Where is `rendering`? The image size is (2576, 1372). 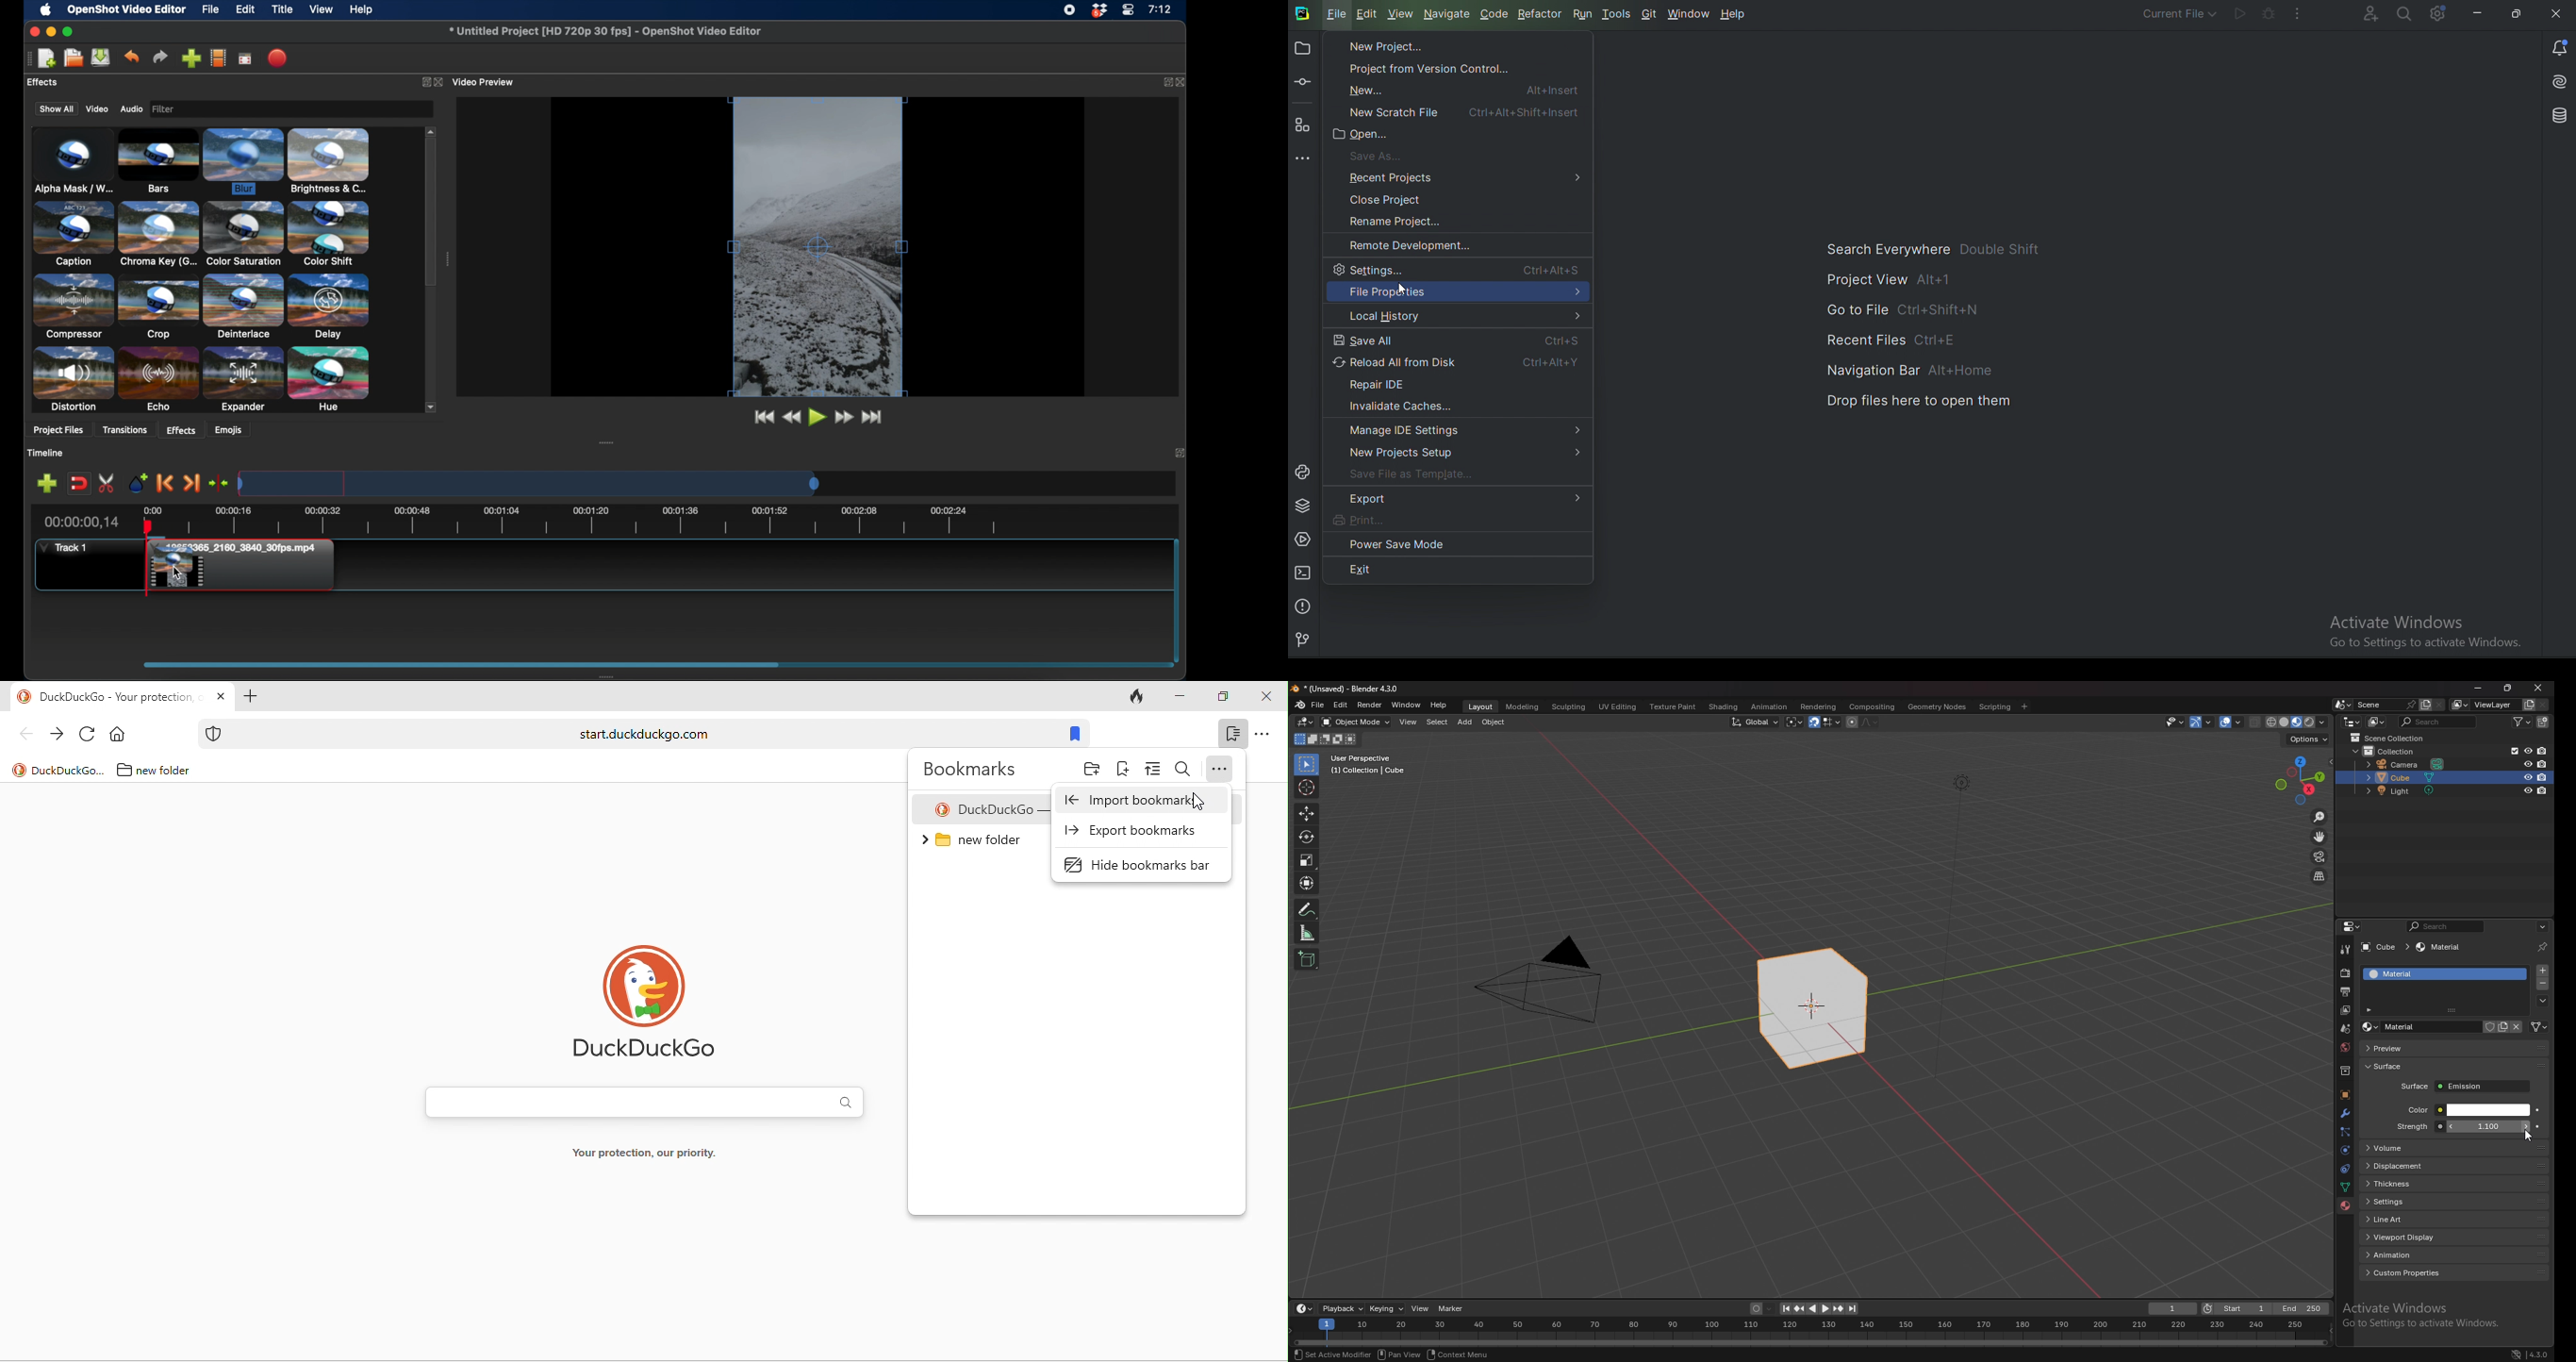
rendering is located at coordinates (1817, 706).